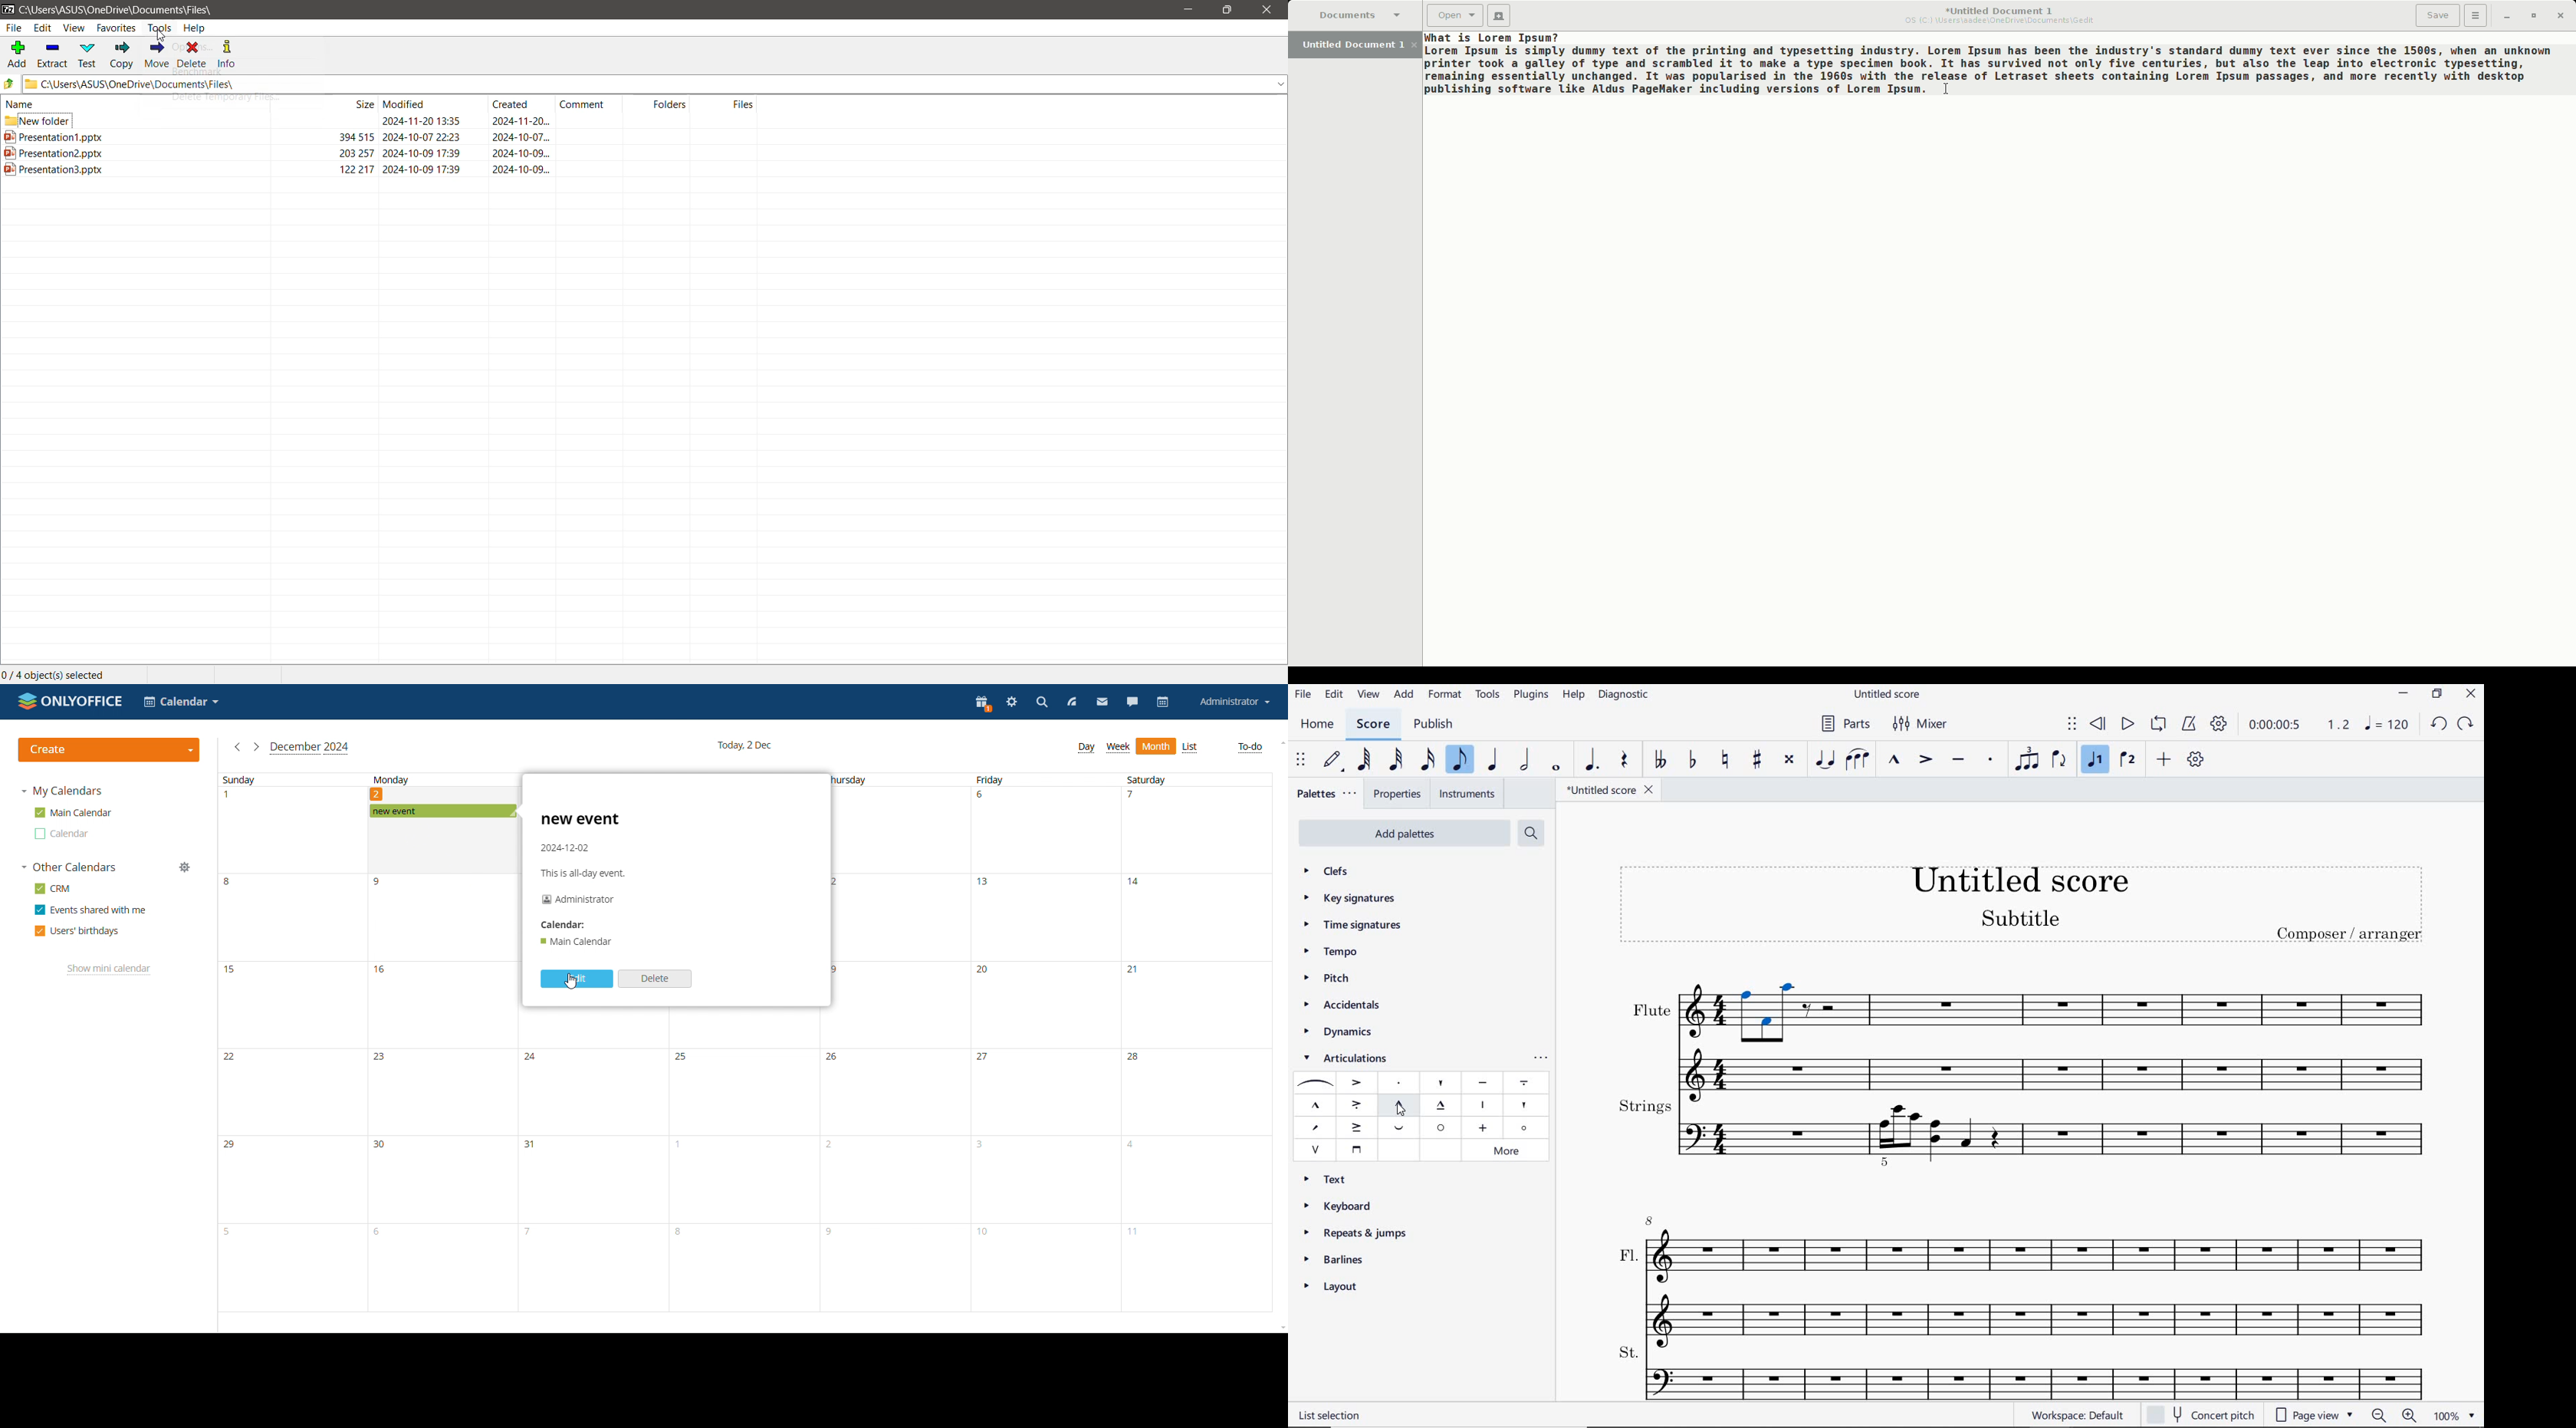 Image resolution: width=2576 pixels, height=1428 pixels. I want to click on Current Folder Path, so click(656, 85).